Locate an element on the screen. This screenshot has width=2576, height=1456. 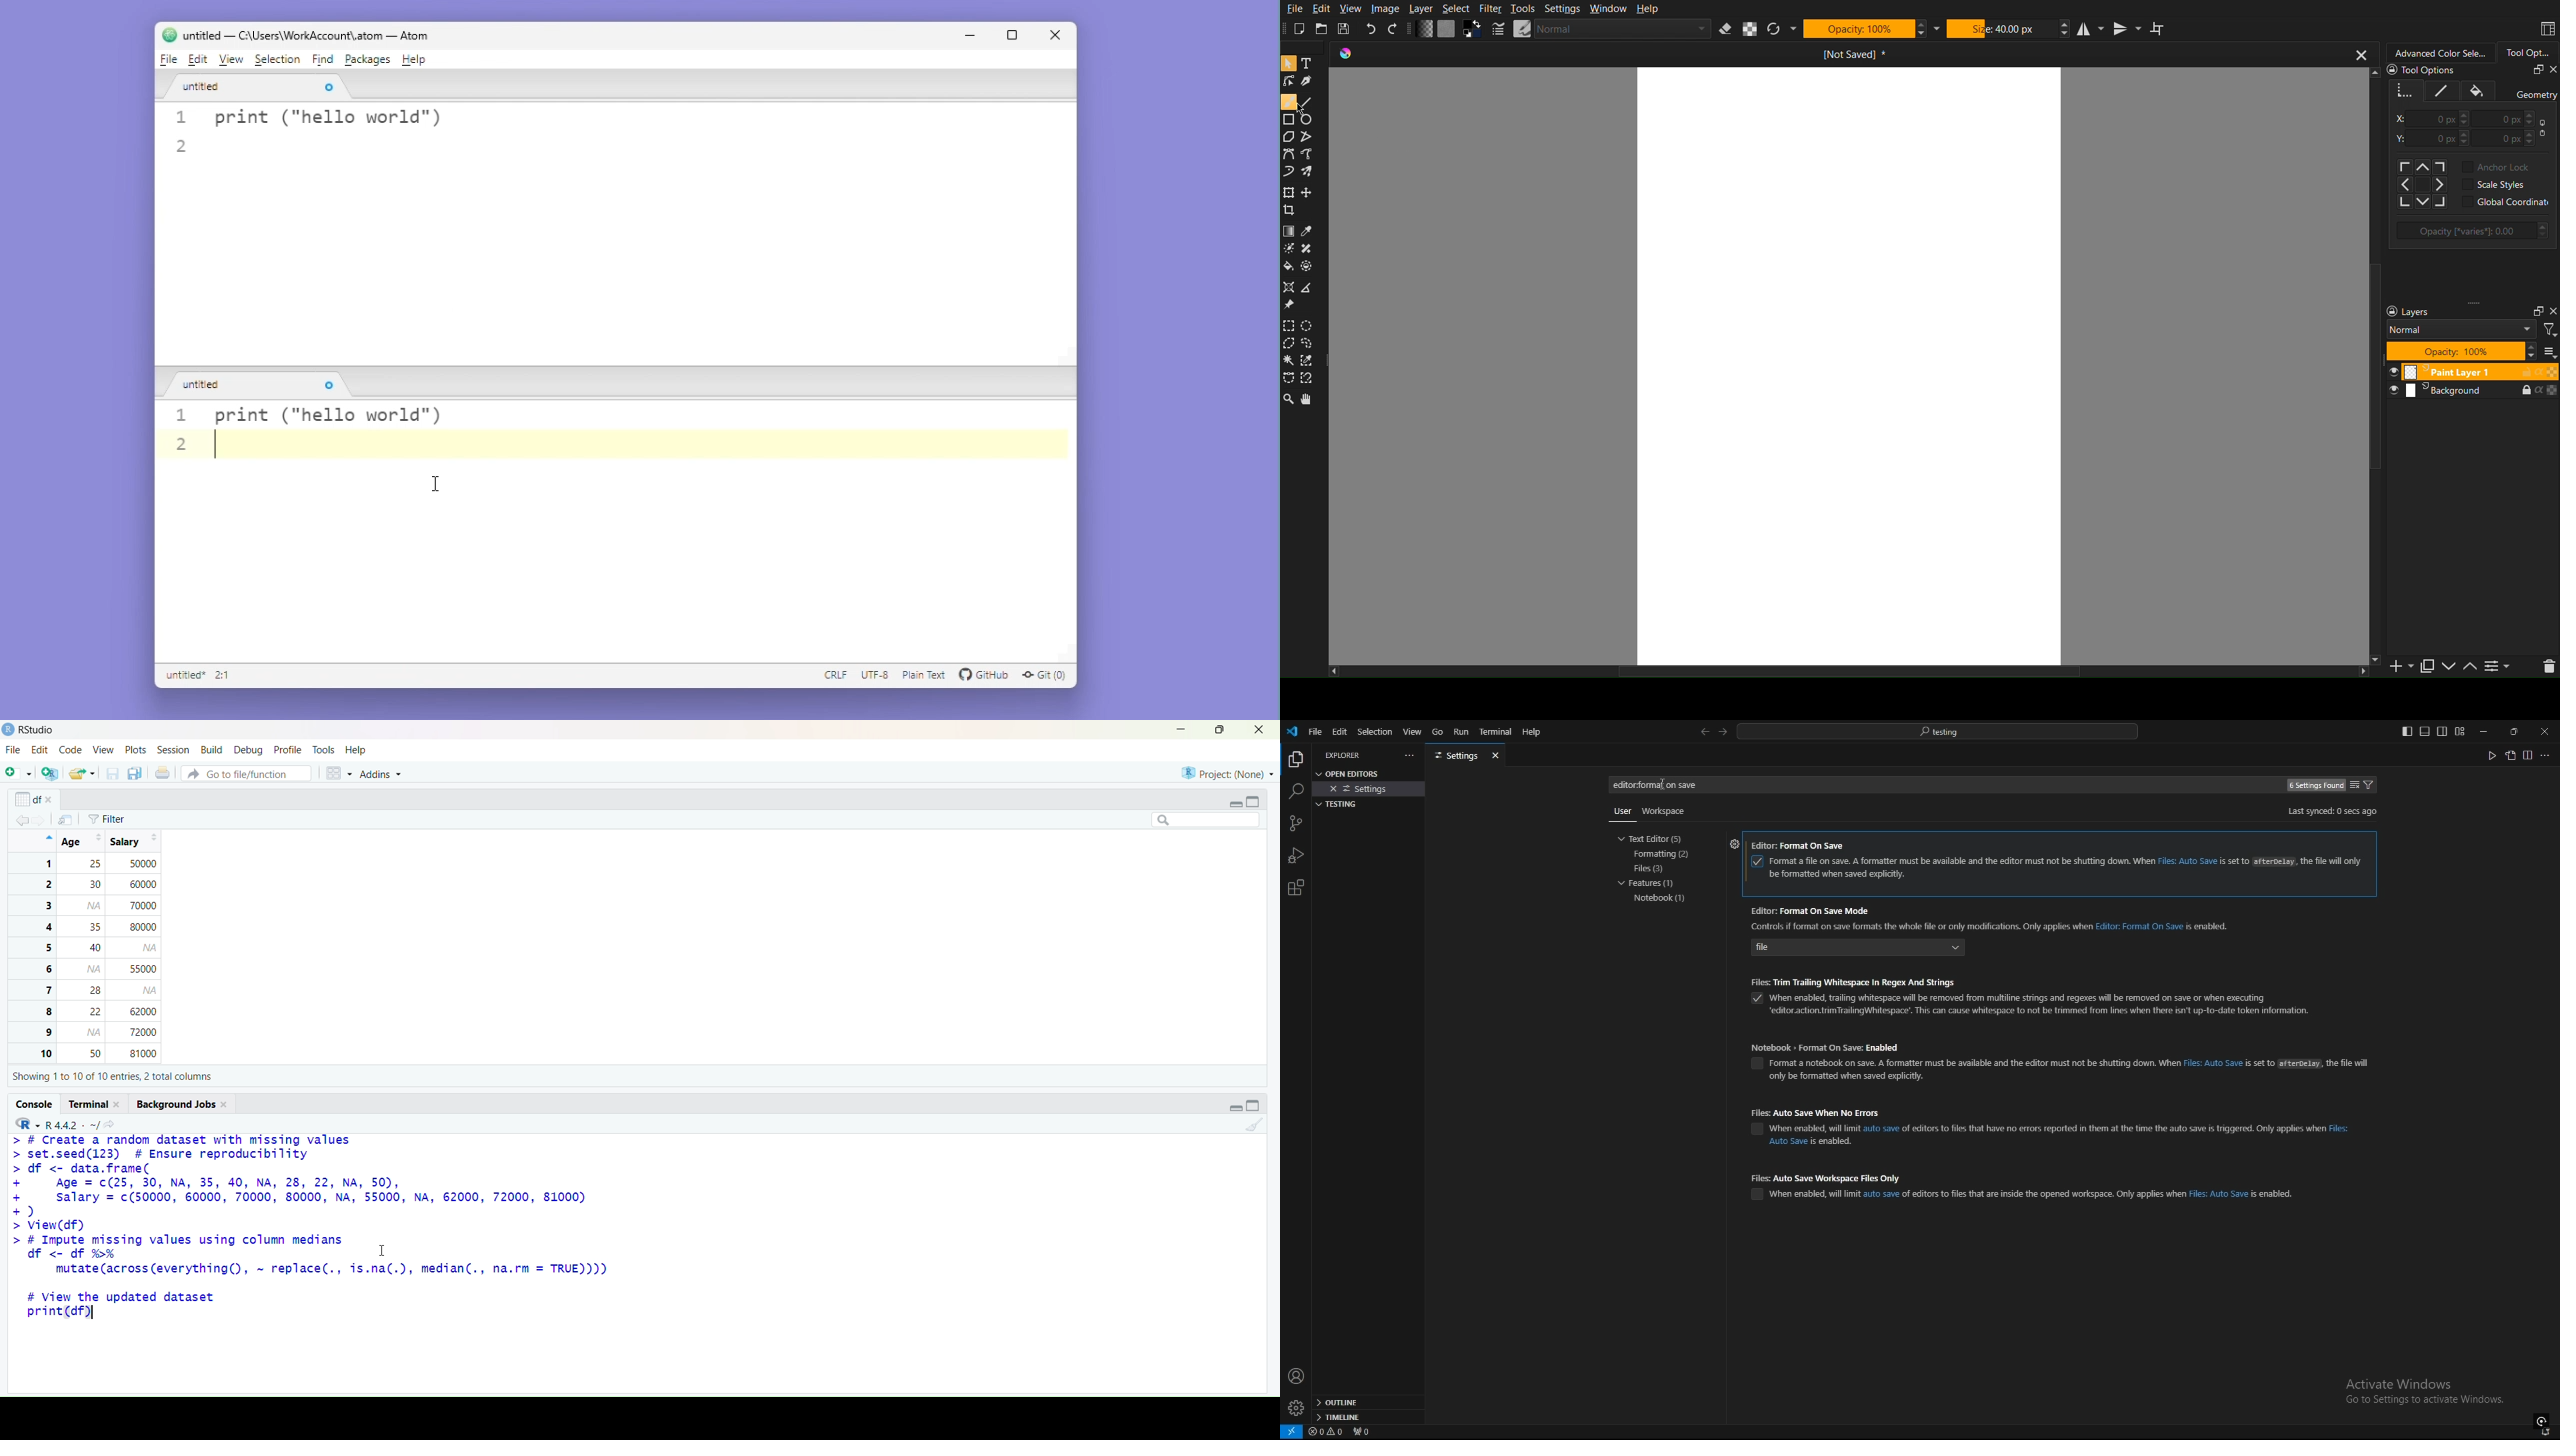
text cursor is located at coordinates (95, 1315).